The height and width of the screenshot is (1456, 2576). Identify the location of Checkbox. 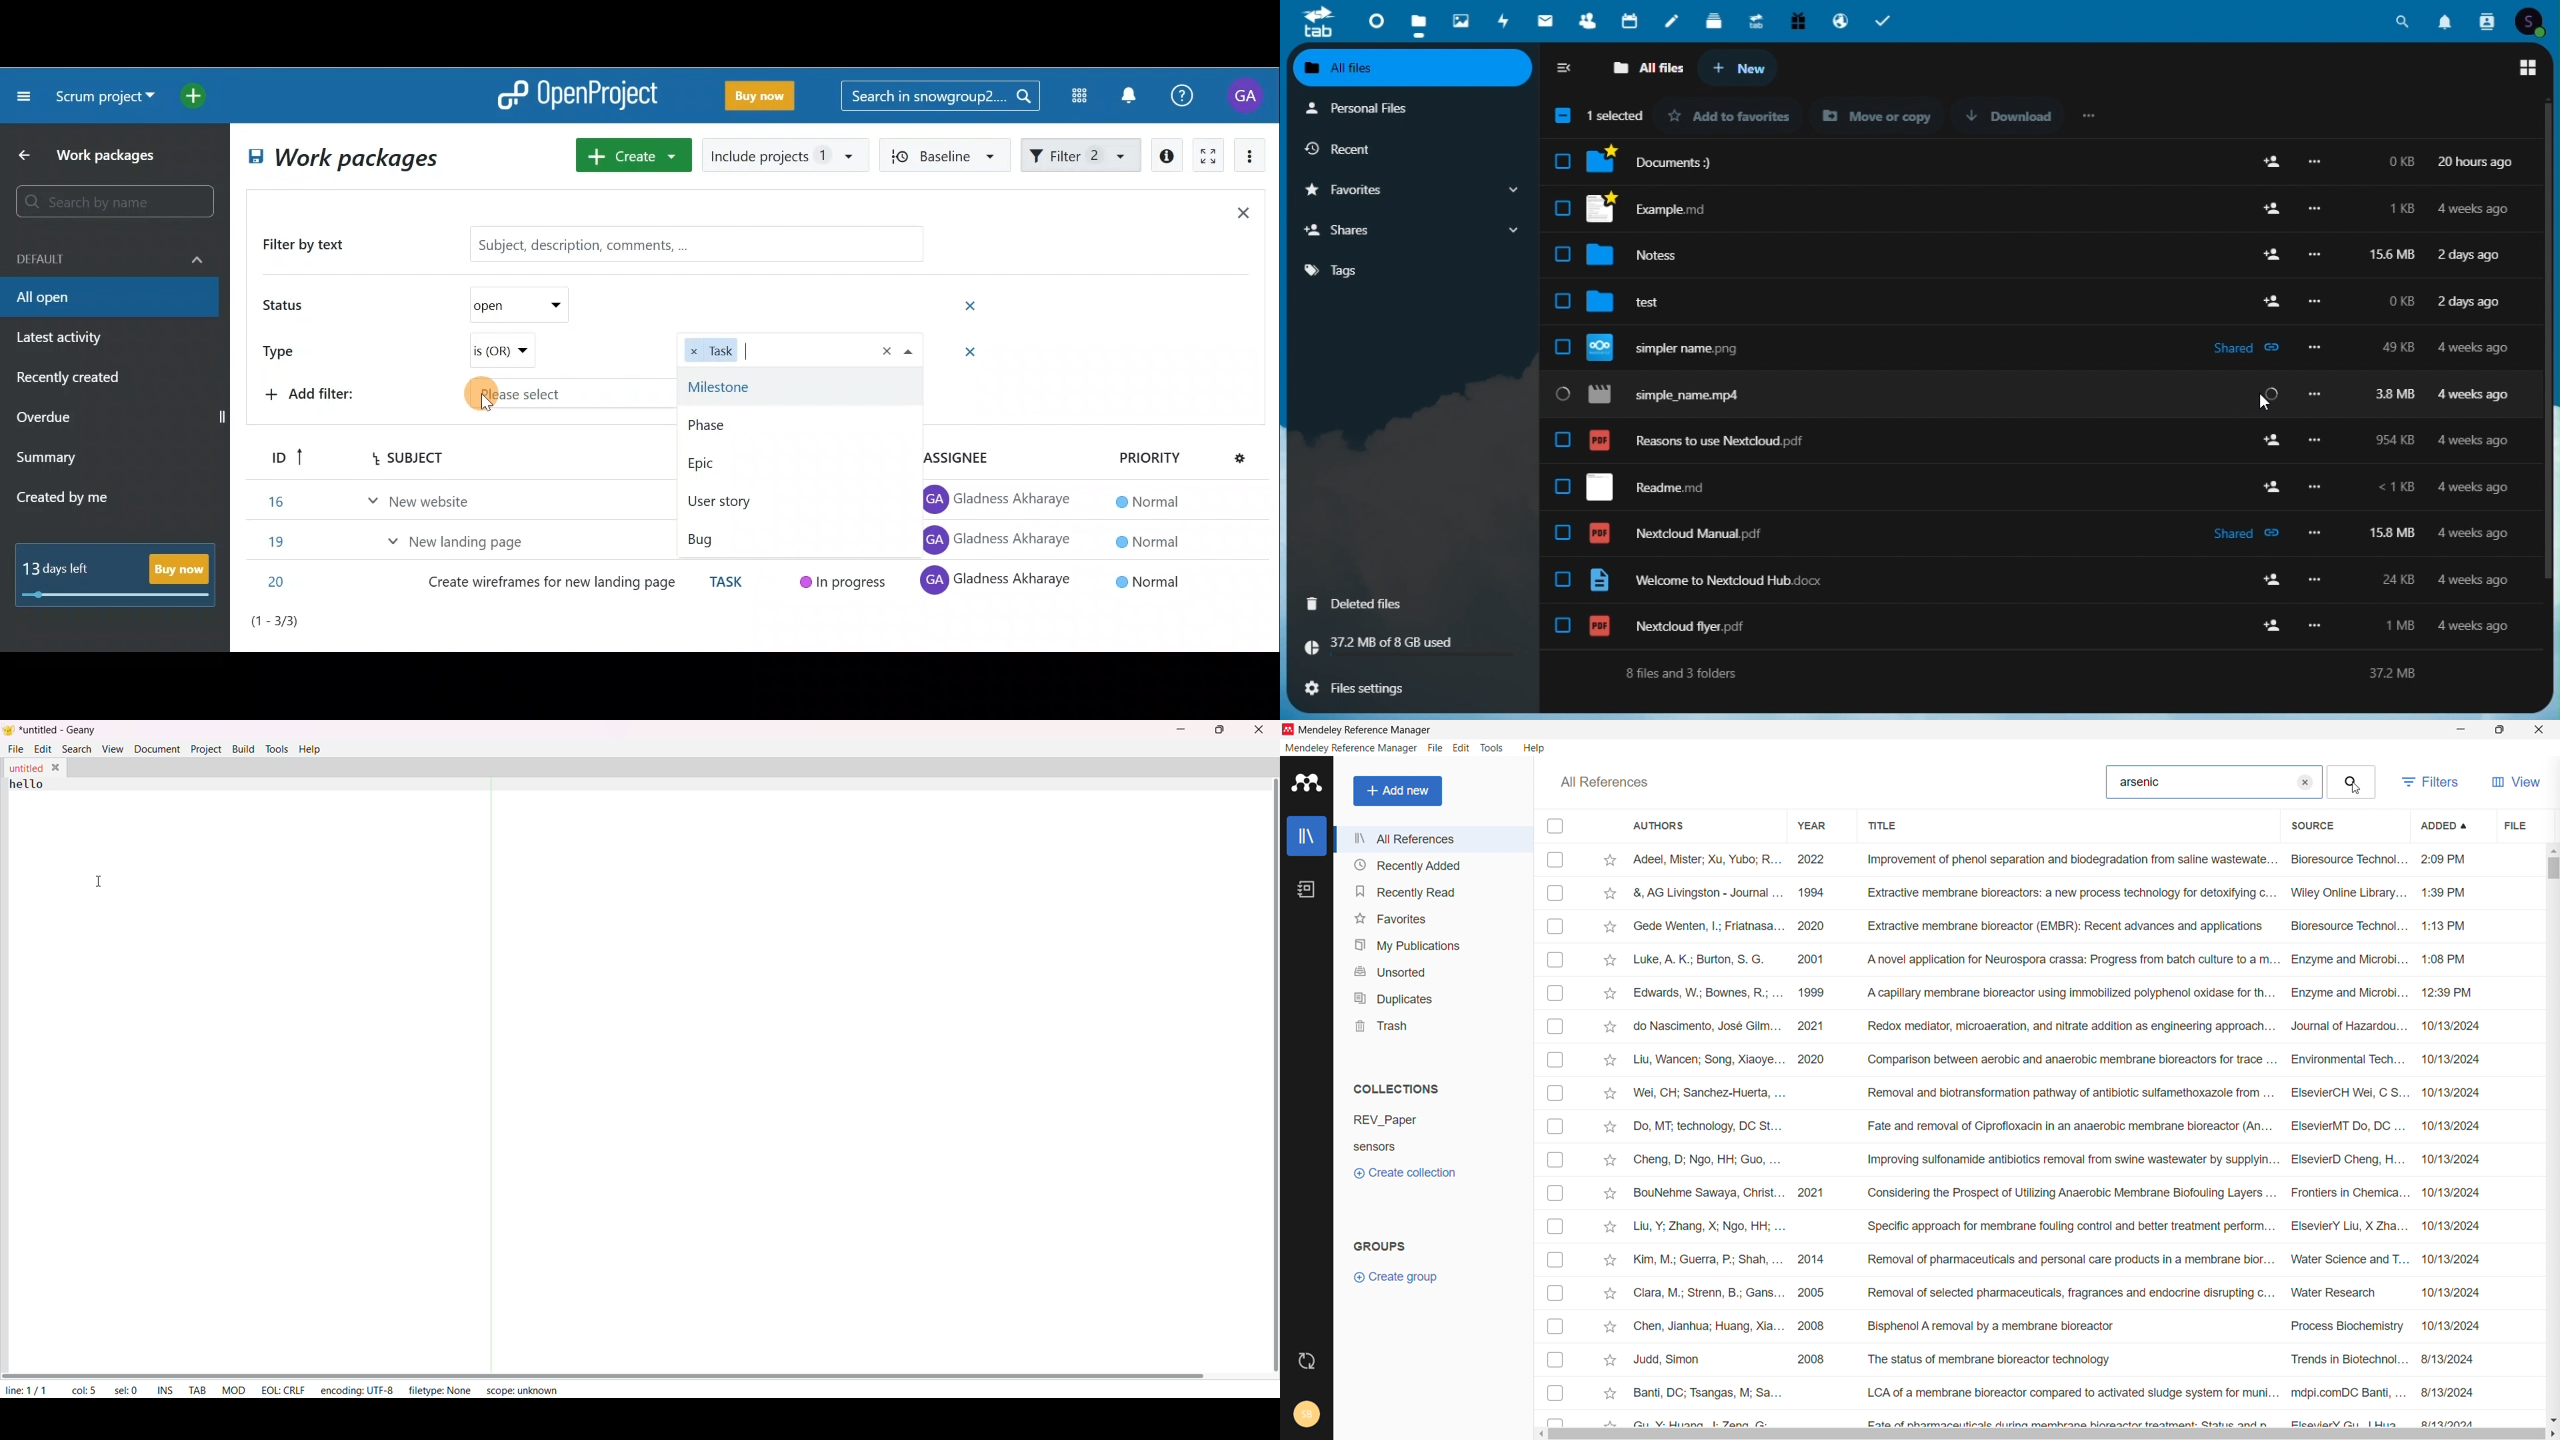
(1556, 893).